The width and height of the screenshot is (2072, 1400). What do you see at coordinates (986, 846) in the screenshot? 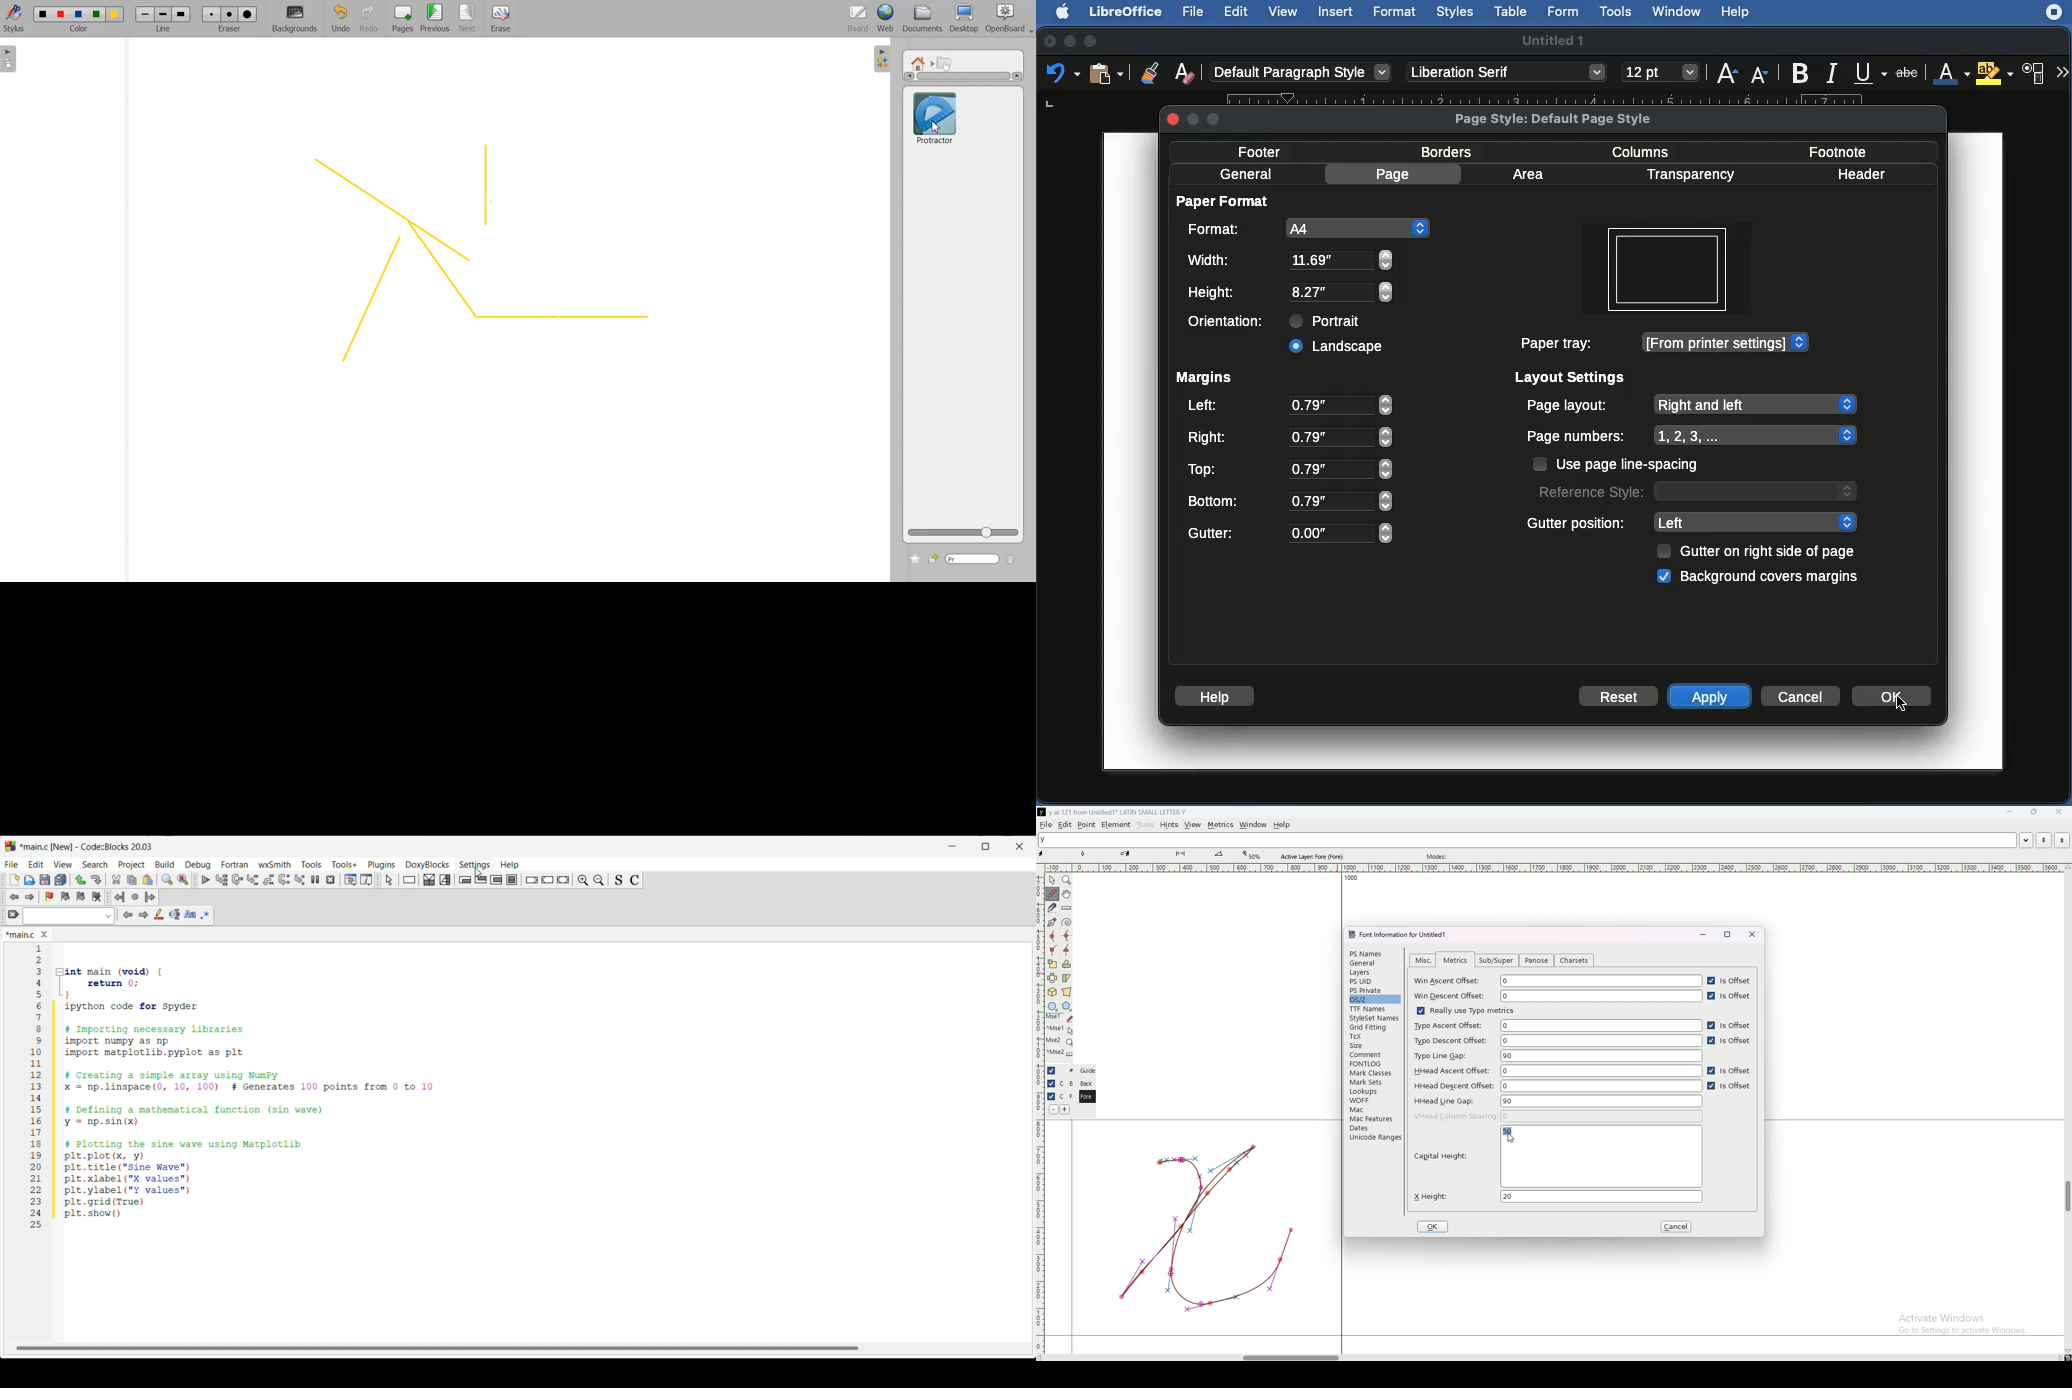
I see `Change tab dimension` at bounding box center [986, 846].